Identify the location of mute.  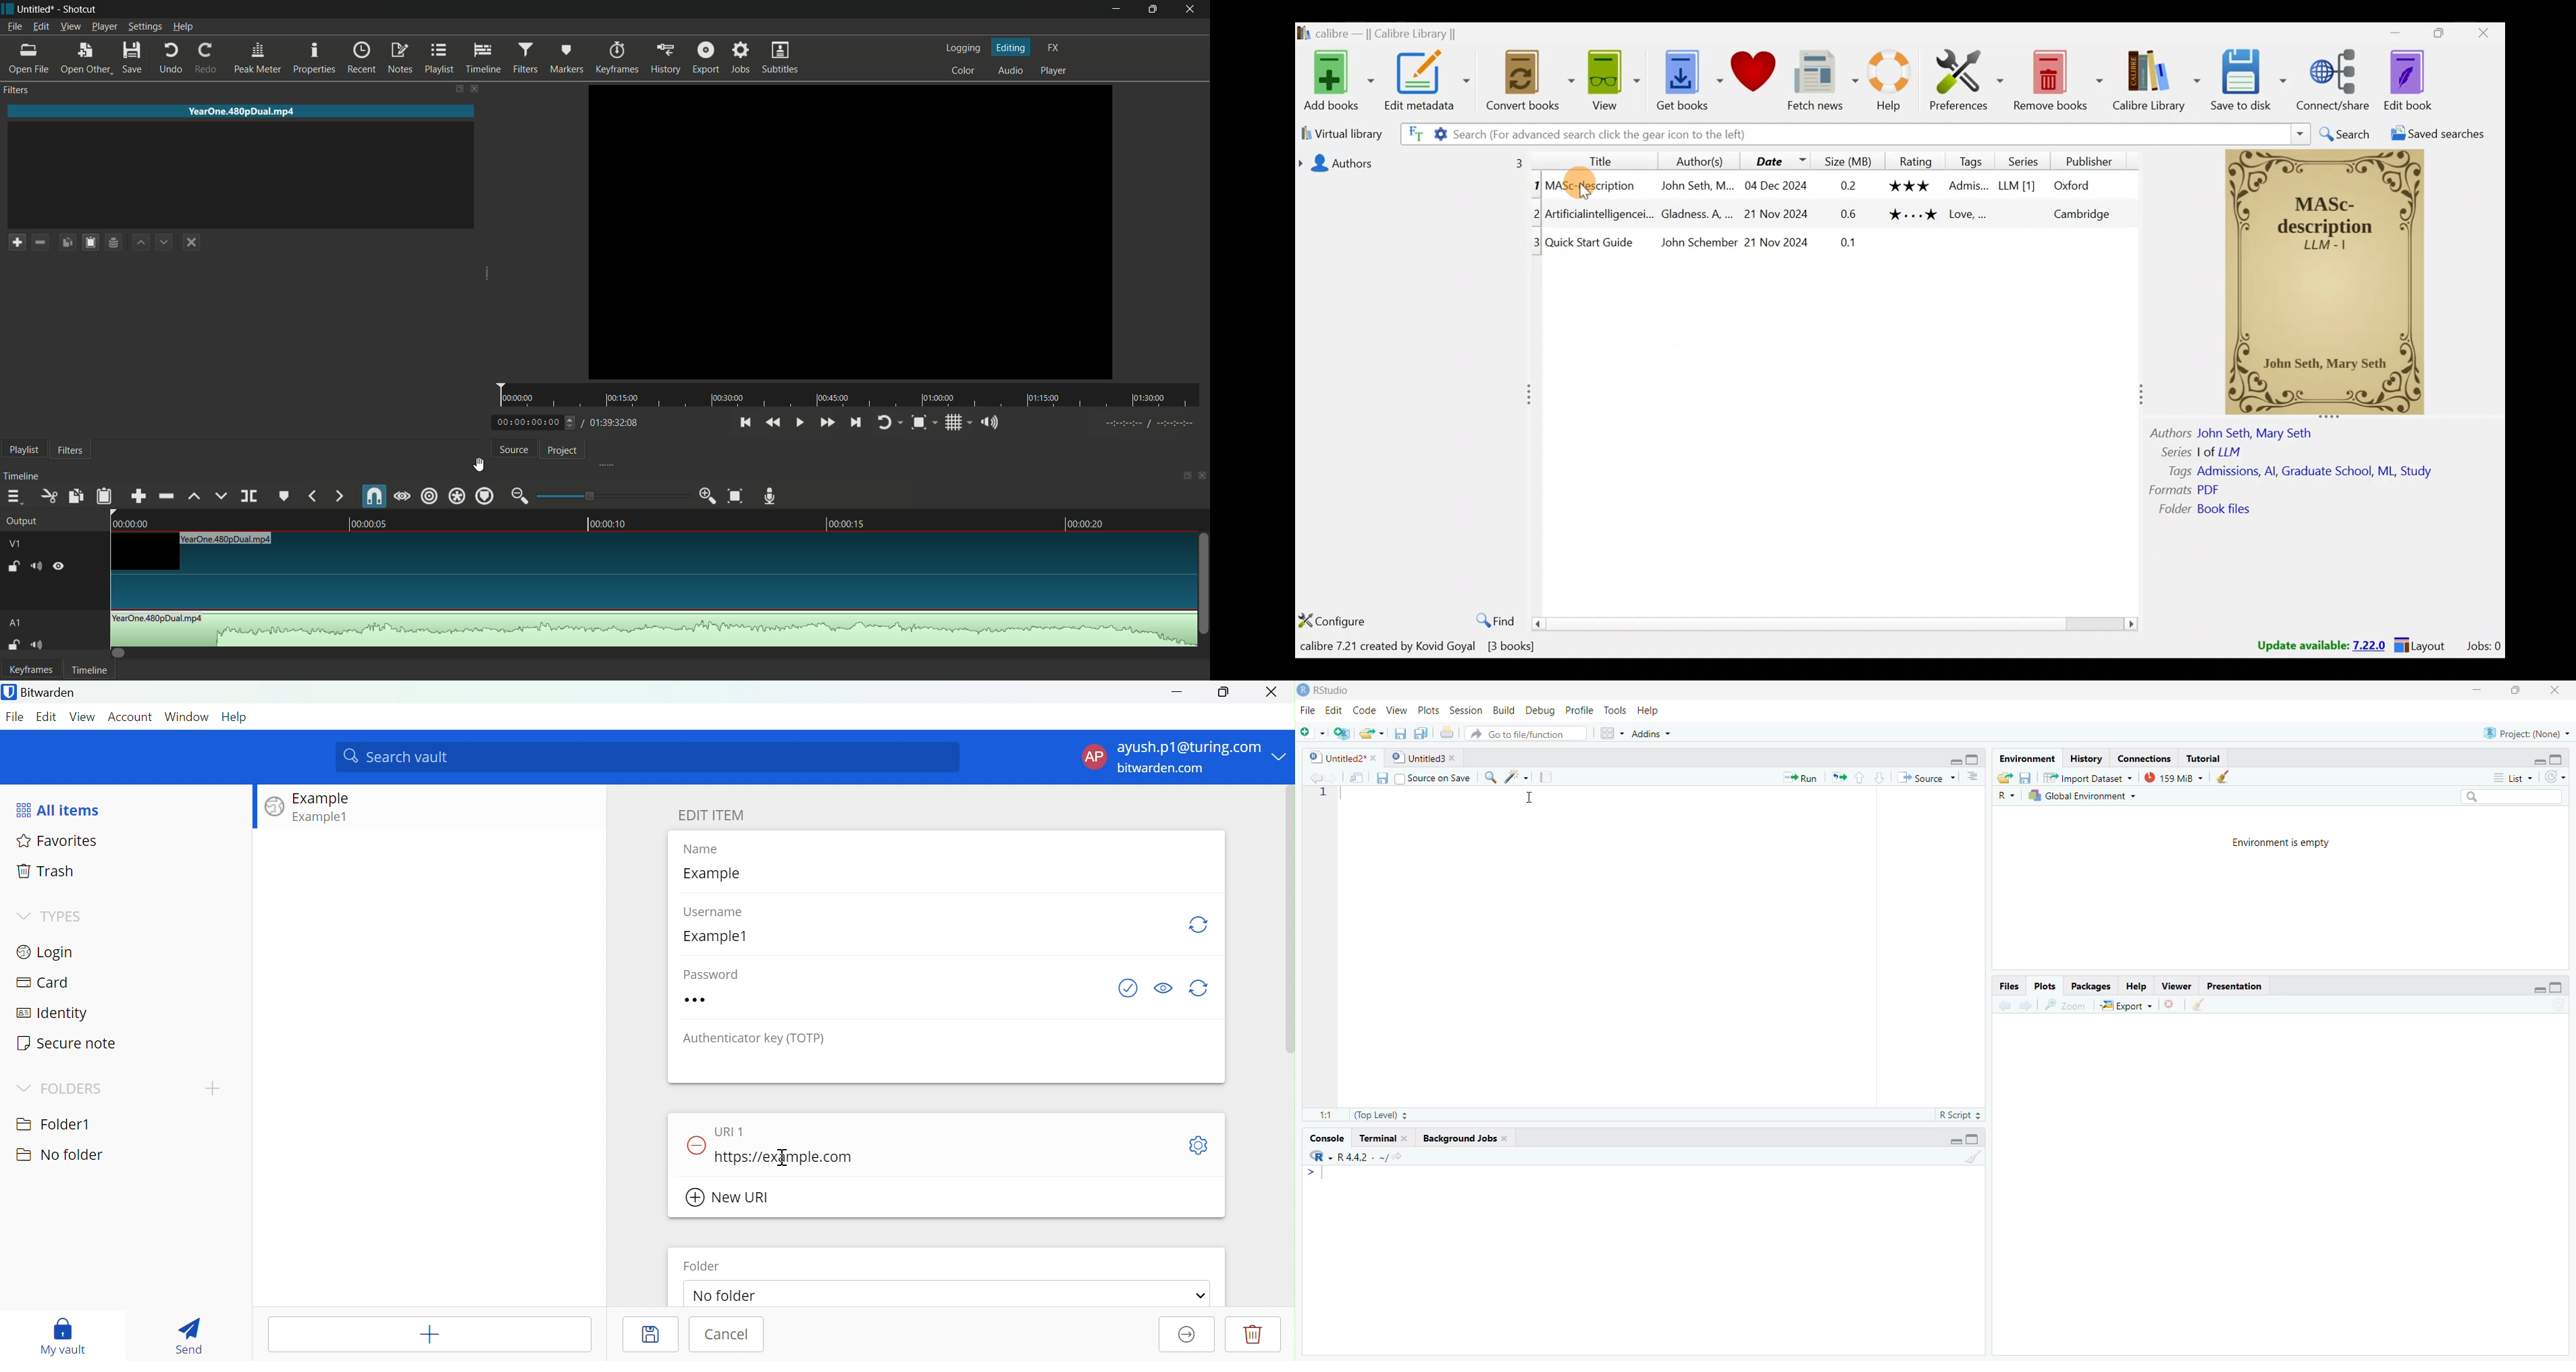
(38, 646).